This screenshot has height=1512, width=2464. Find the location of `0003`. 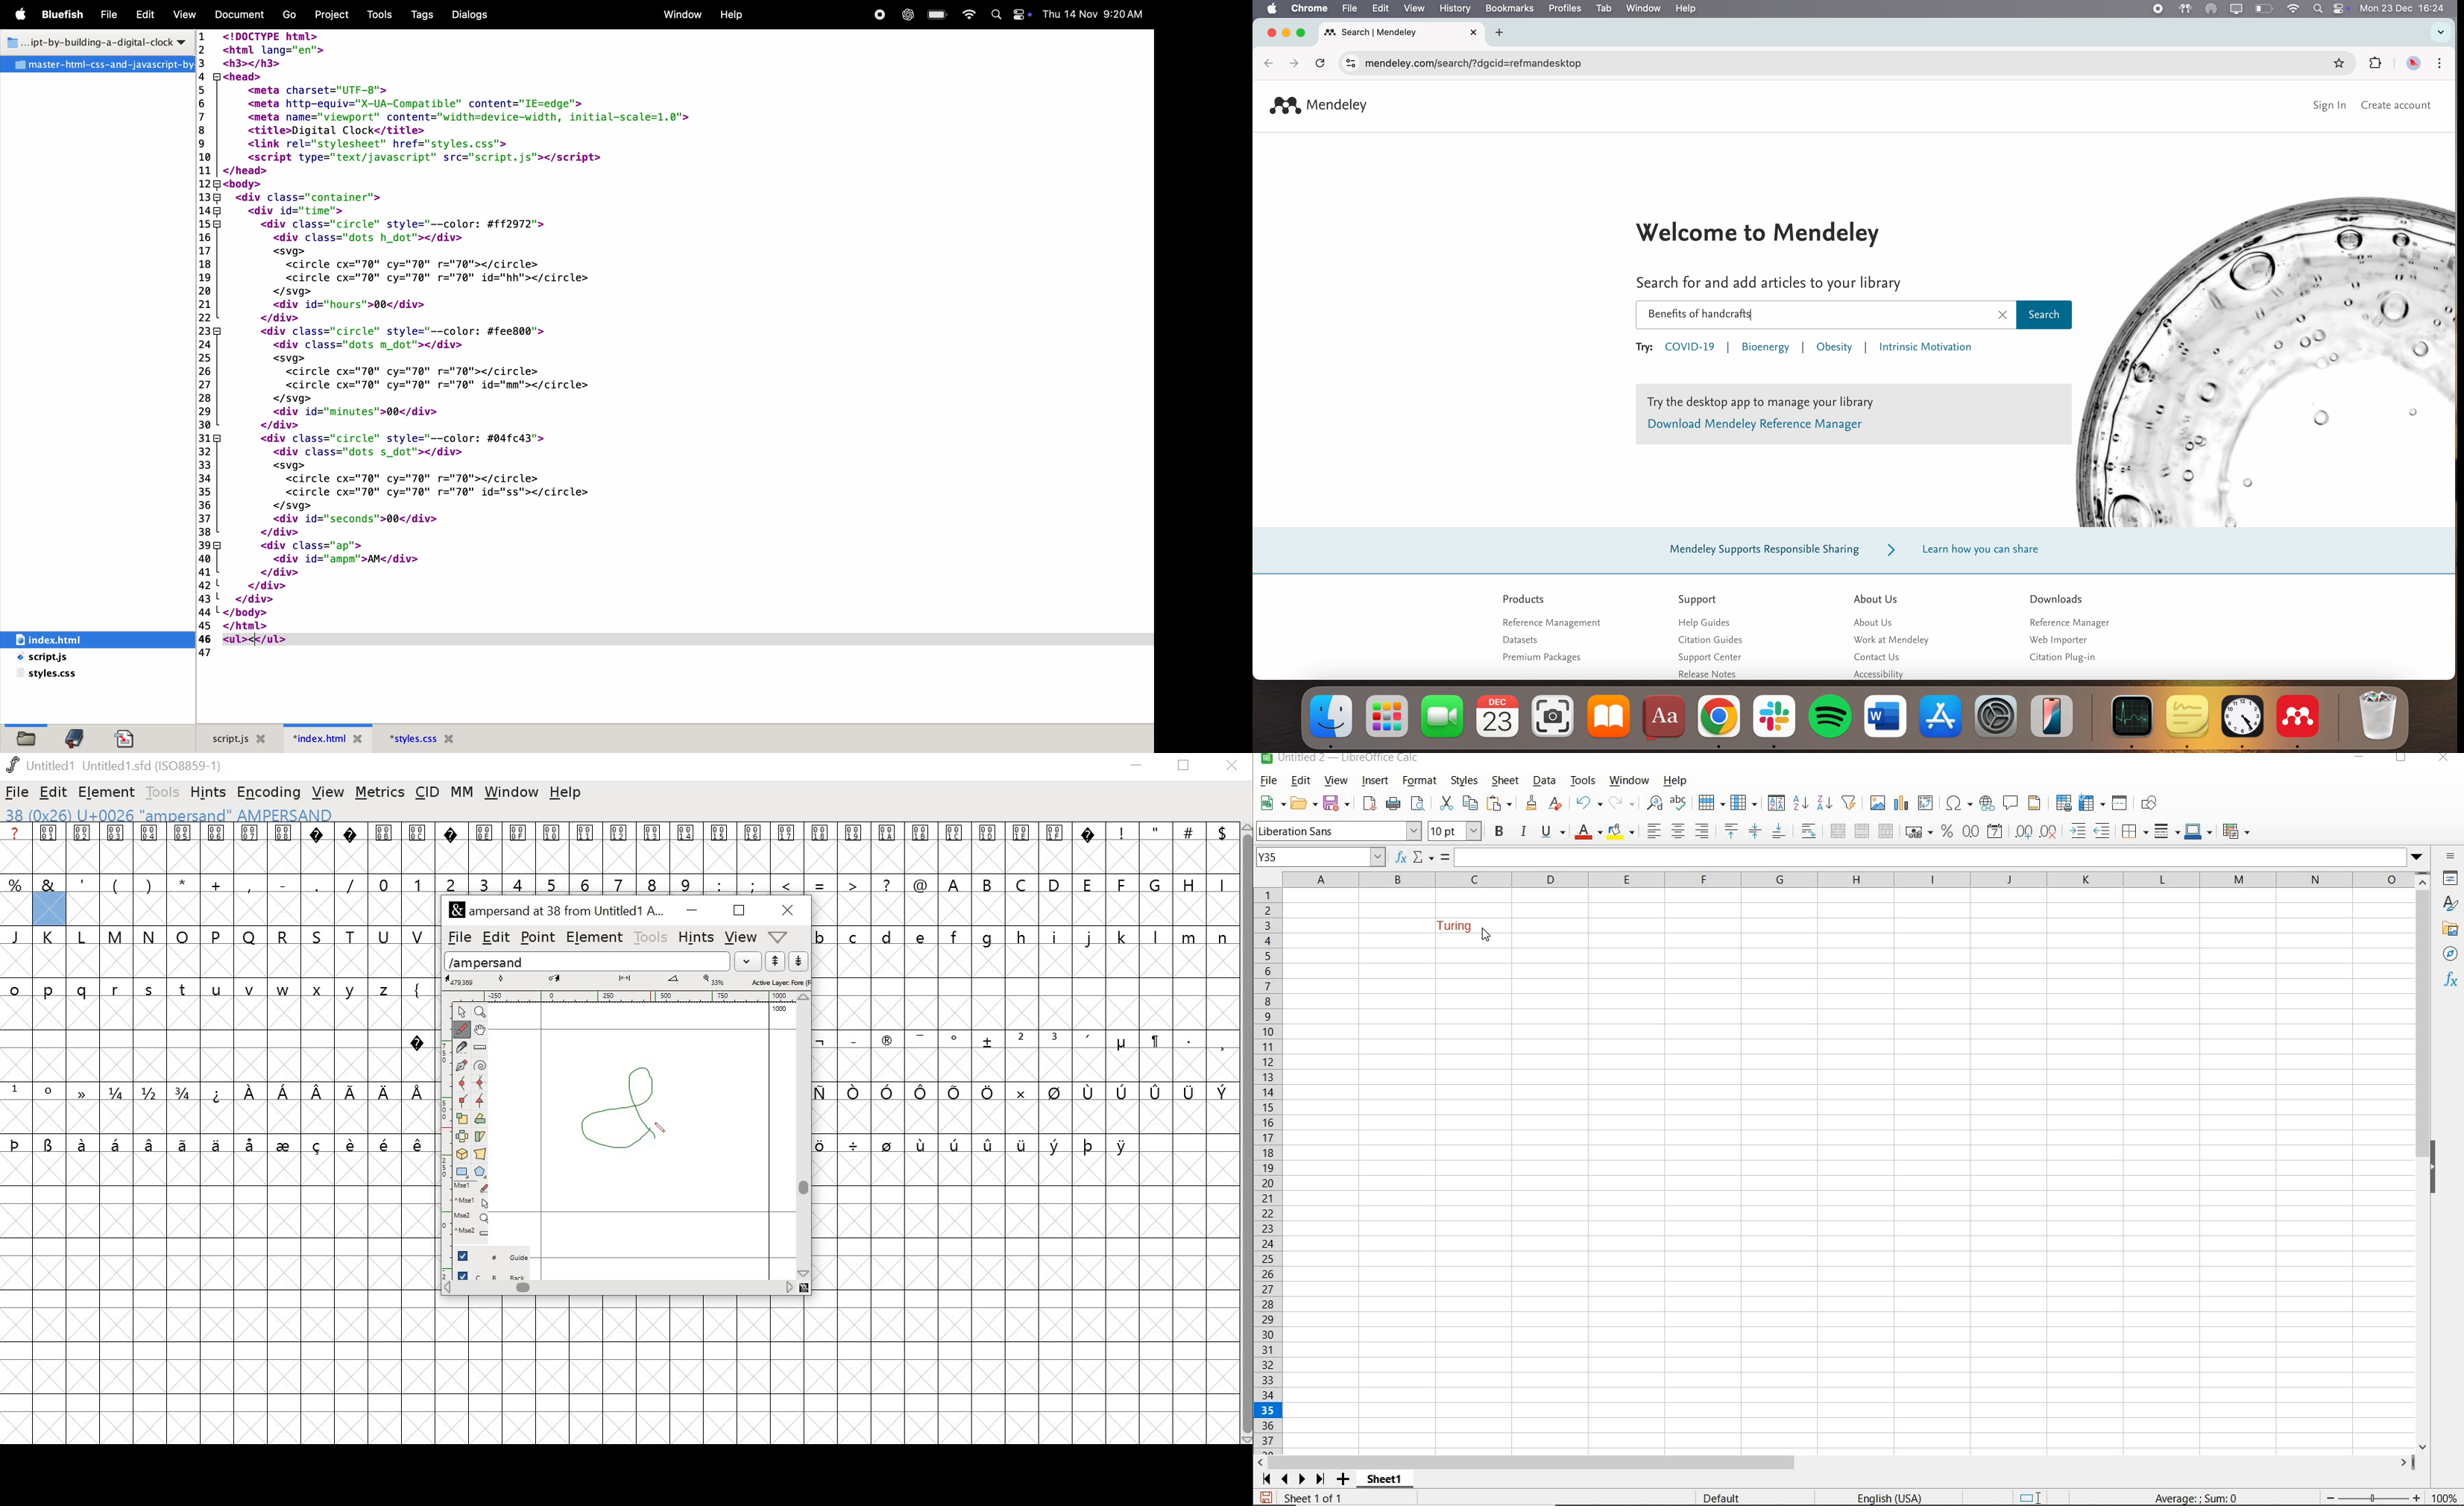

0003 is located at coordinates (116, 847).